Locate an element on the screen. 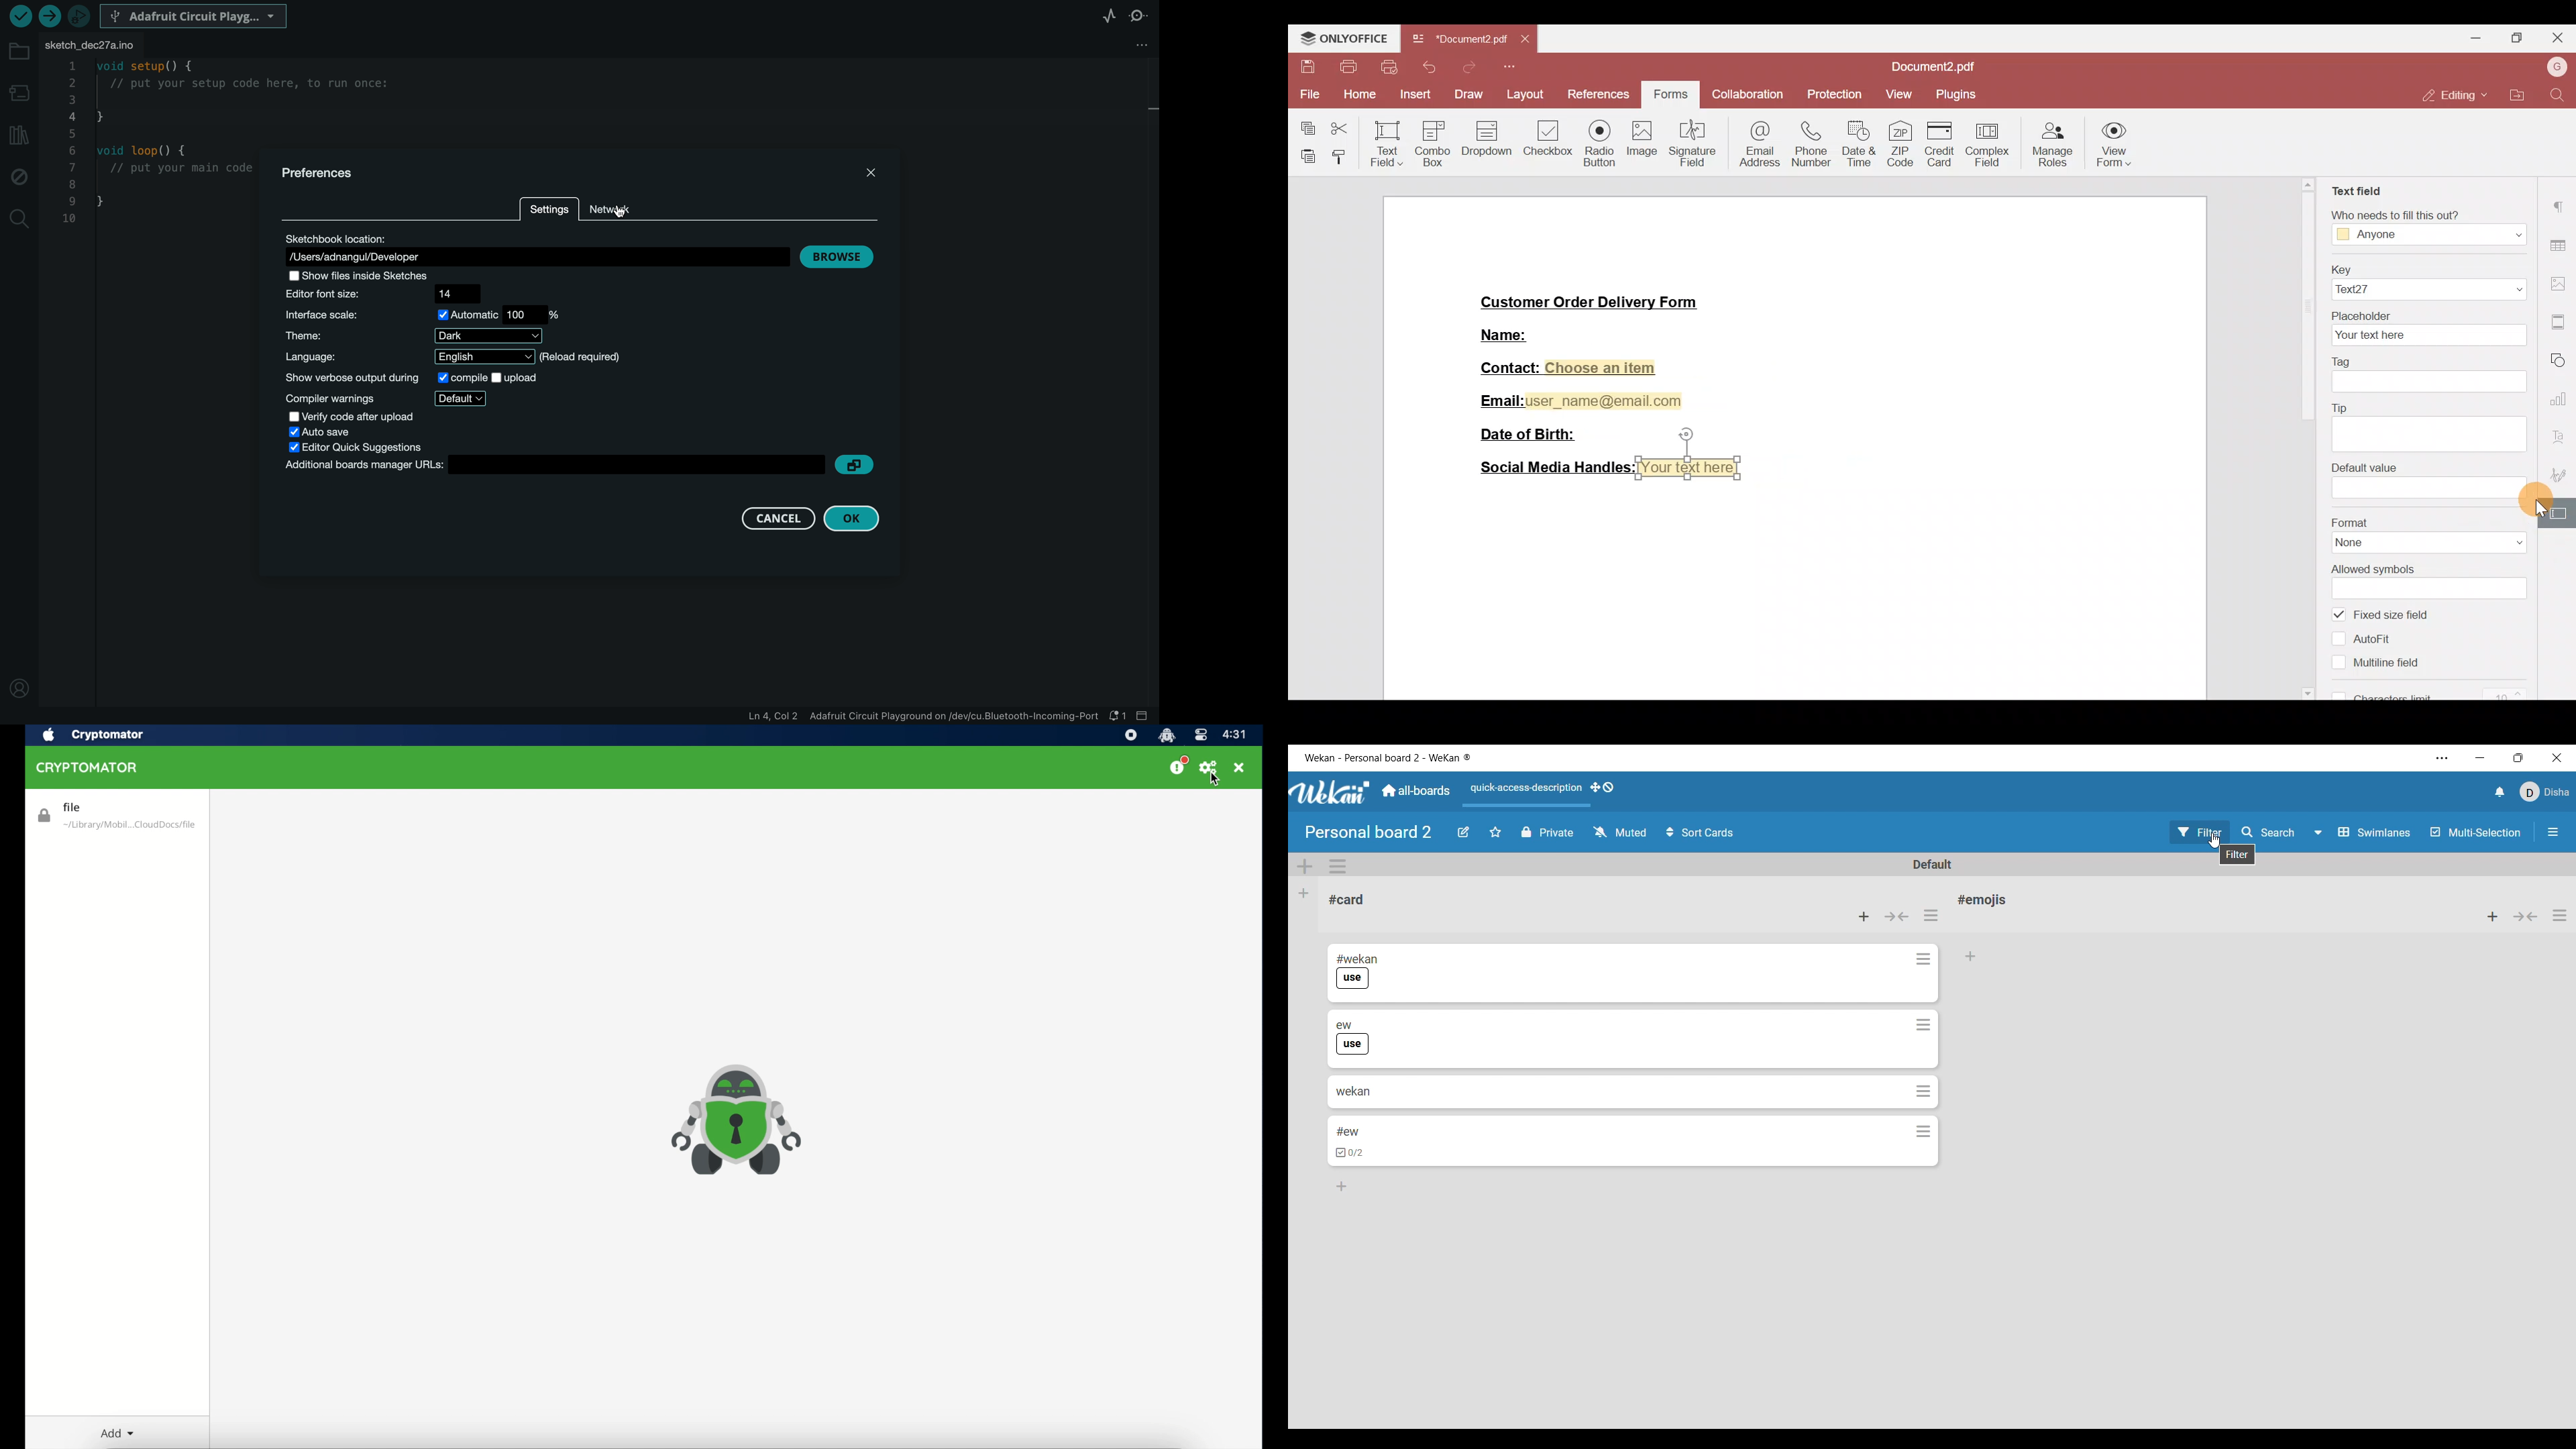  Text field is located at coordinates (1383, 145).